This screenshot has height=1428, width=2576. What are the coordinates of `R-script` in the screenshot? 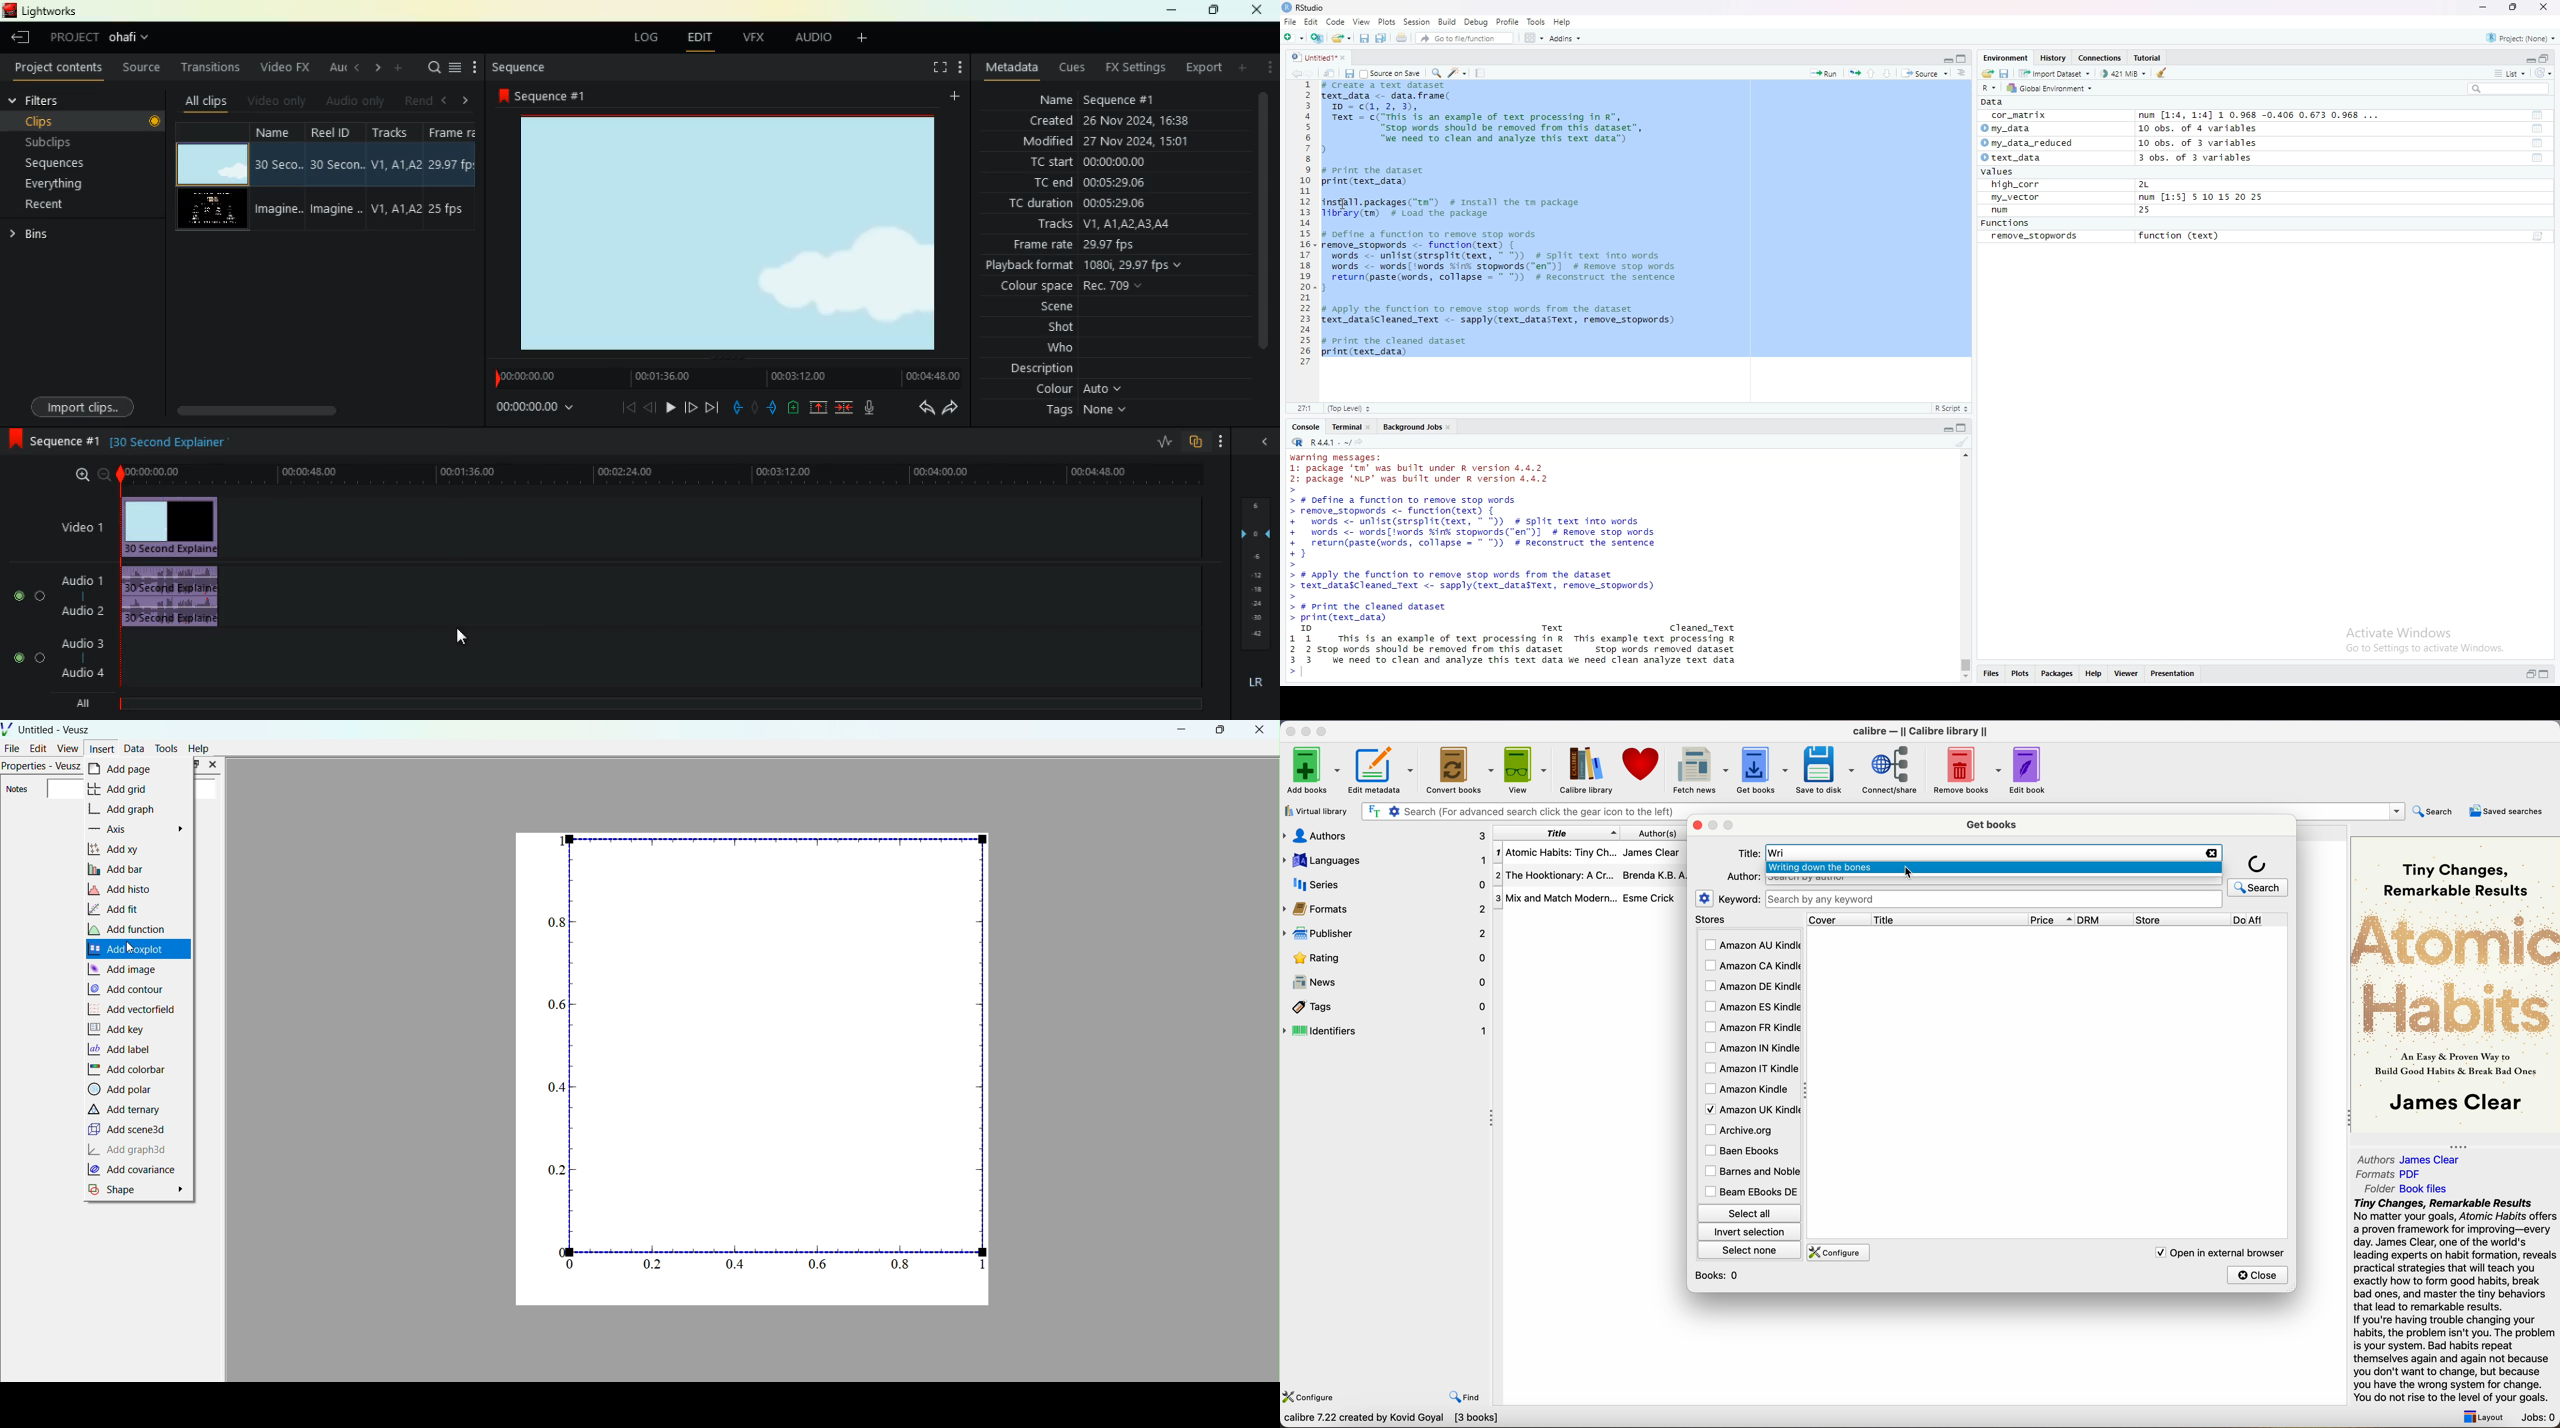 It's located at (1954, 408).